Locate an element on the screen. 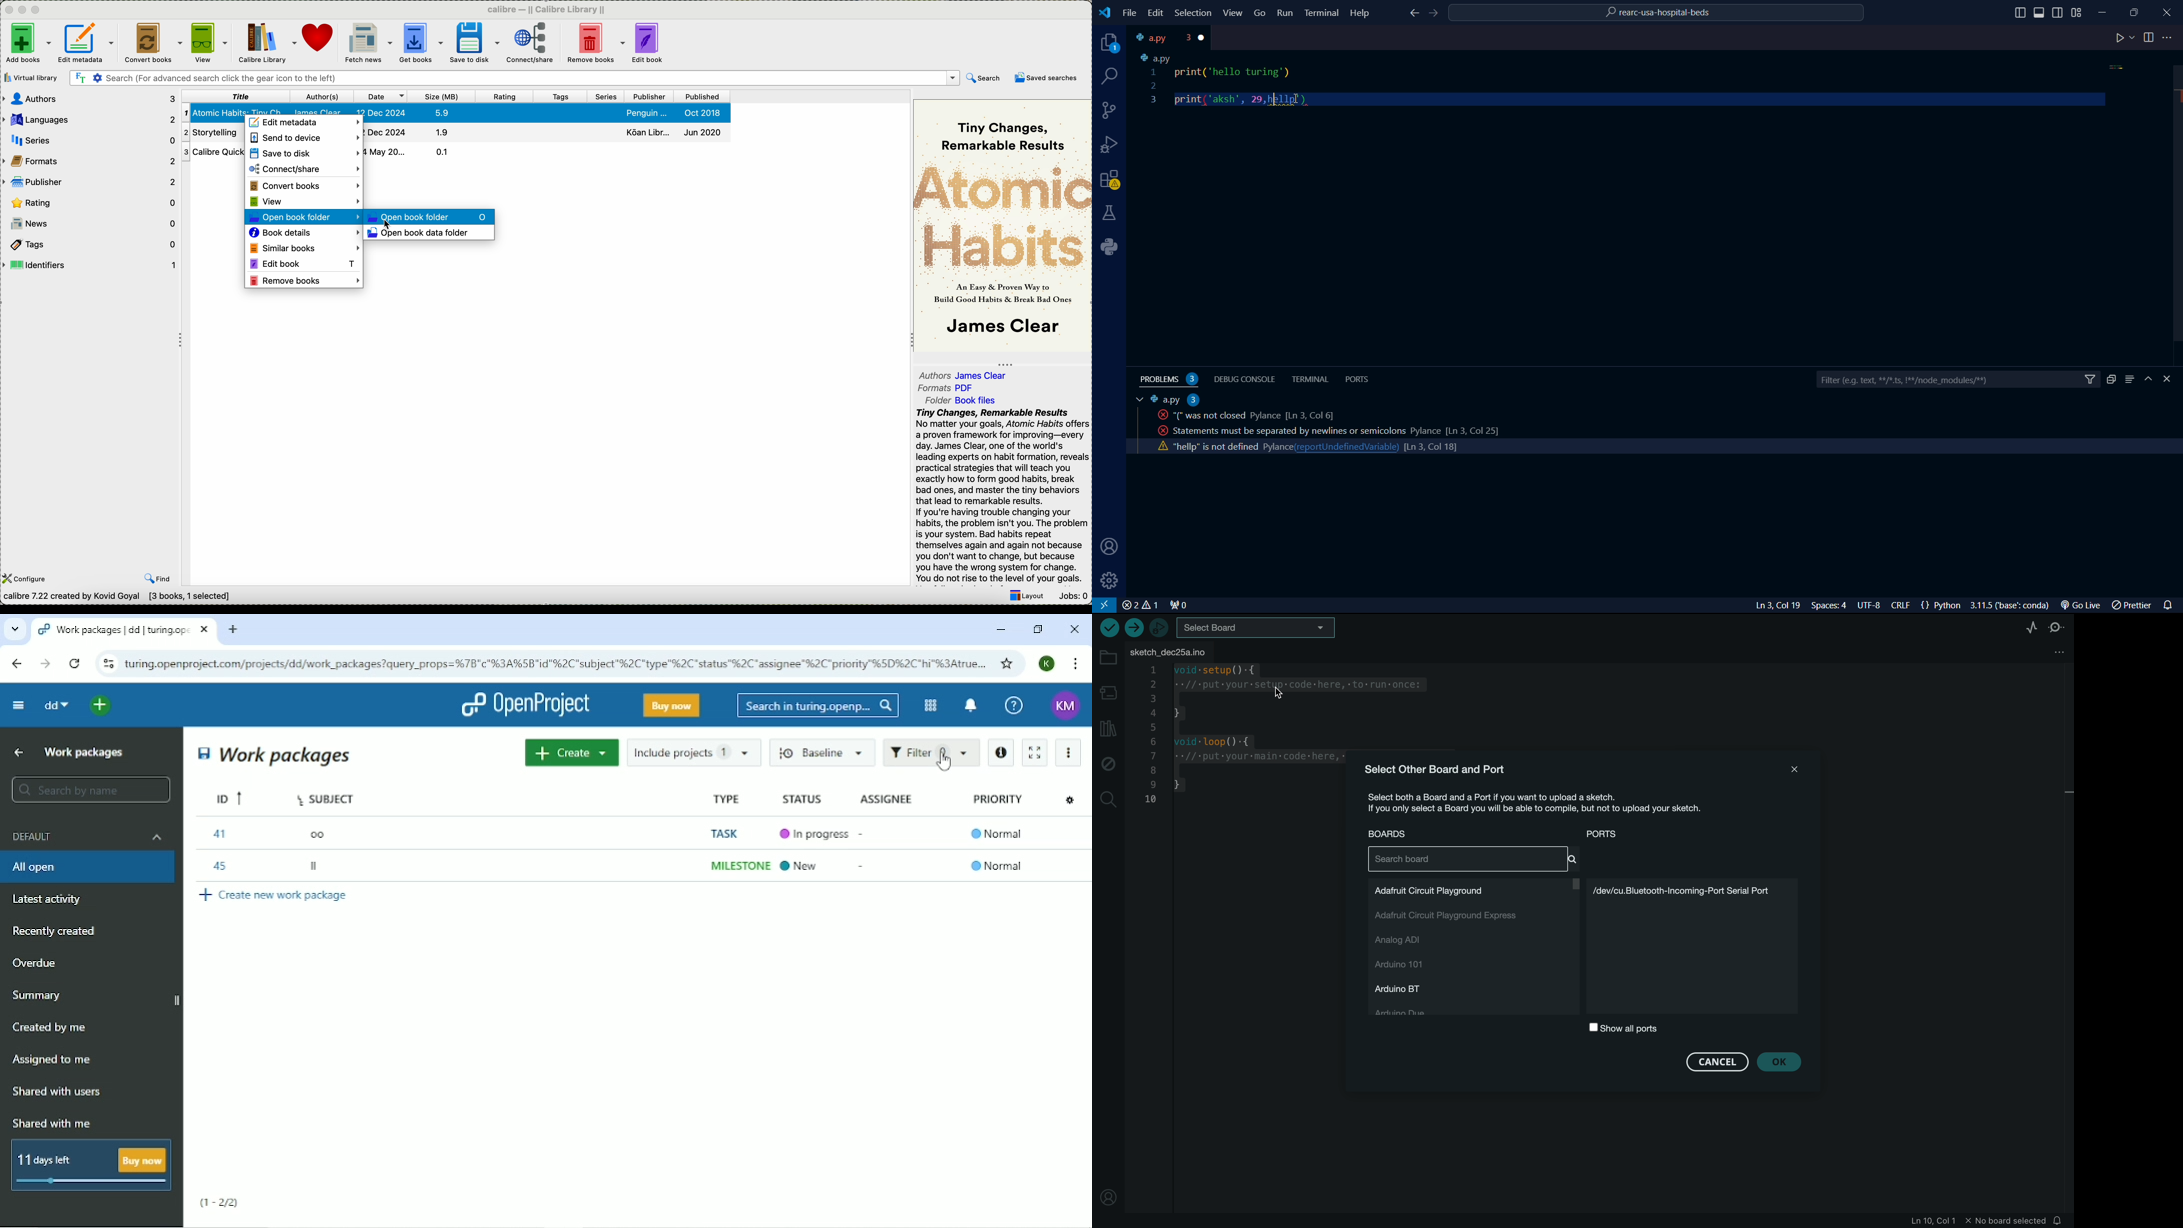  problems 2 is located at coordinates (1172, 379).